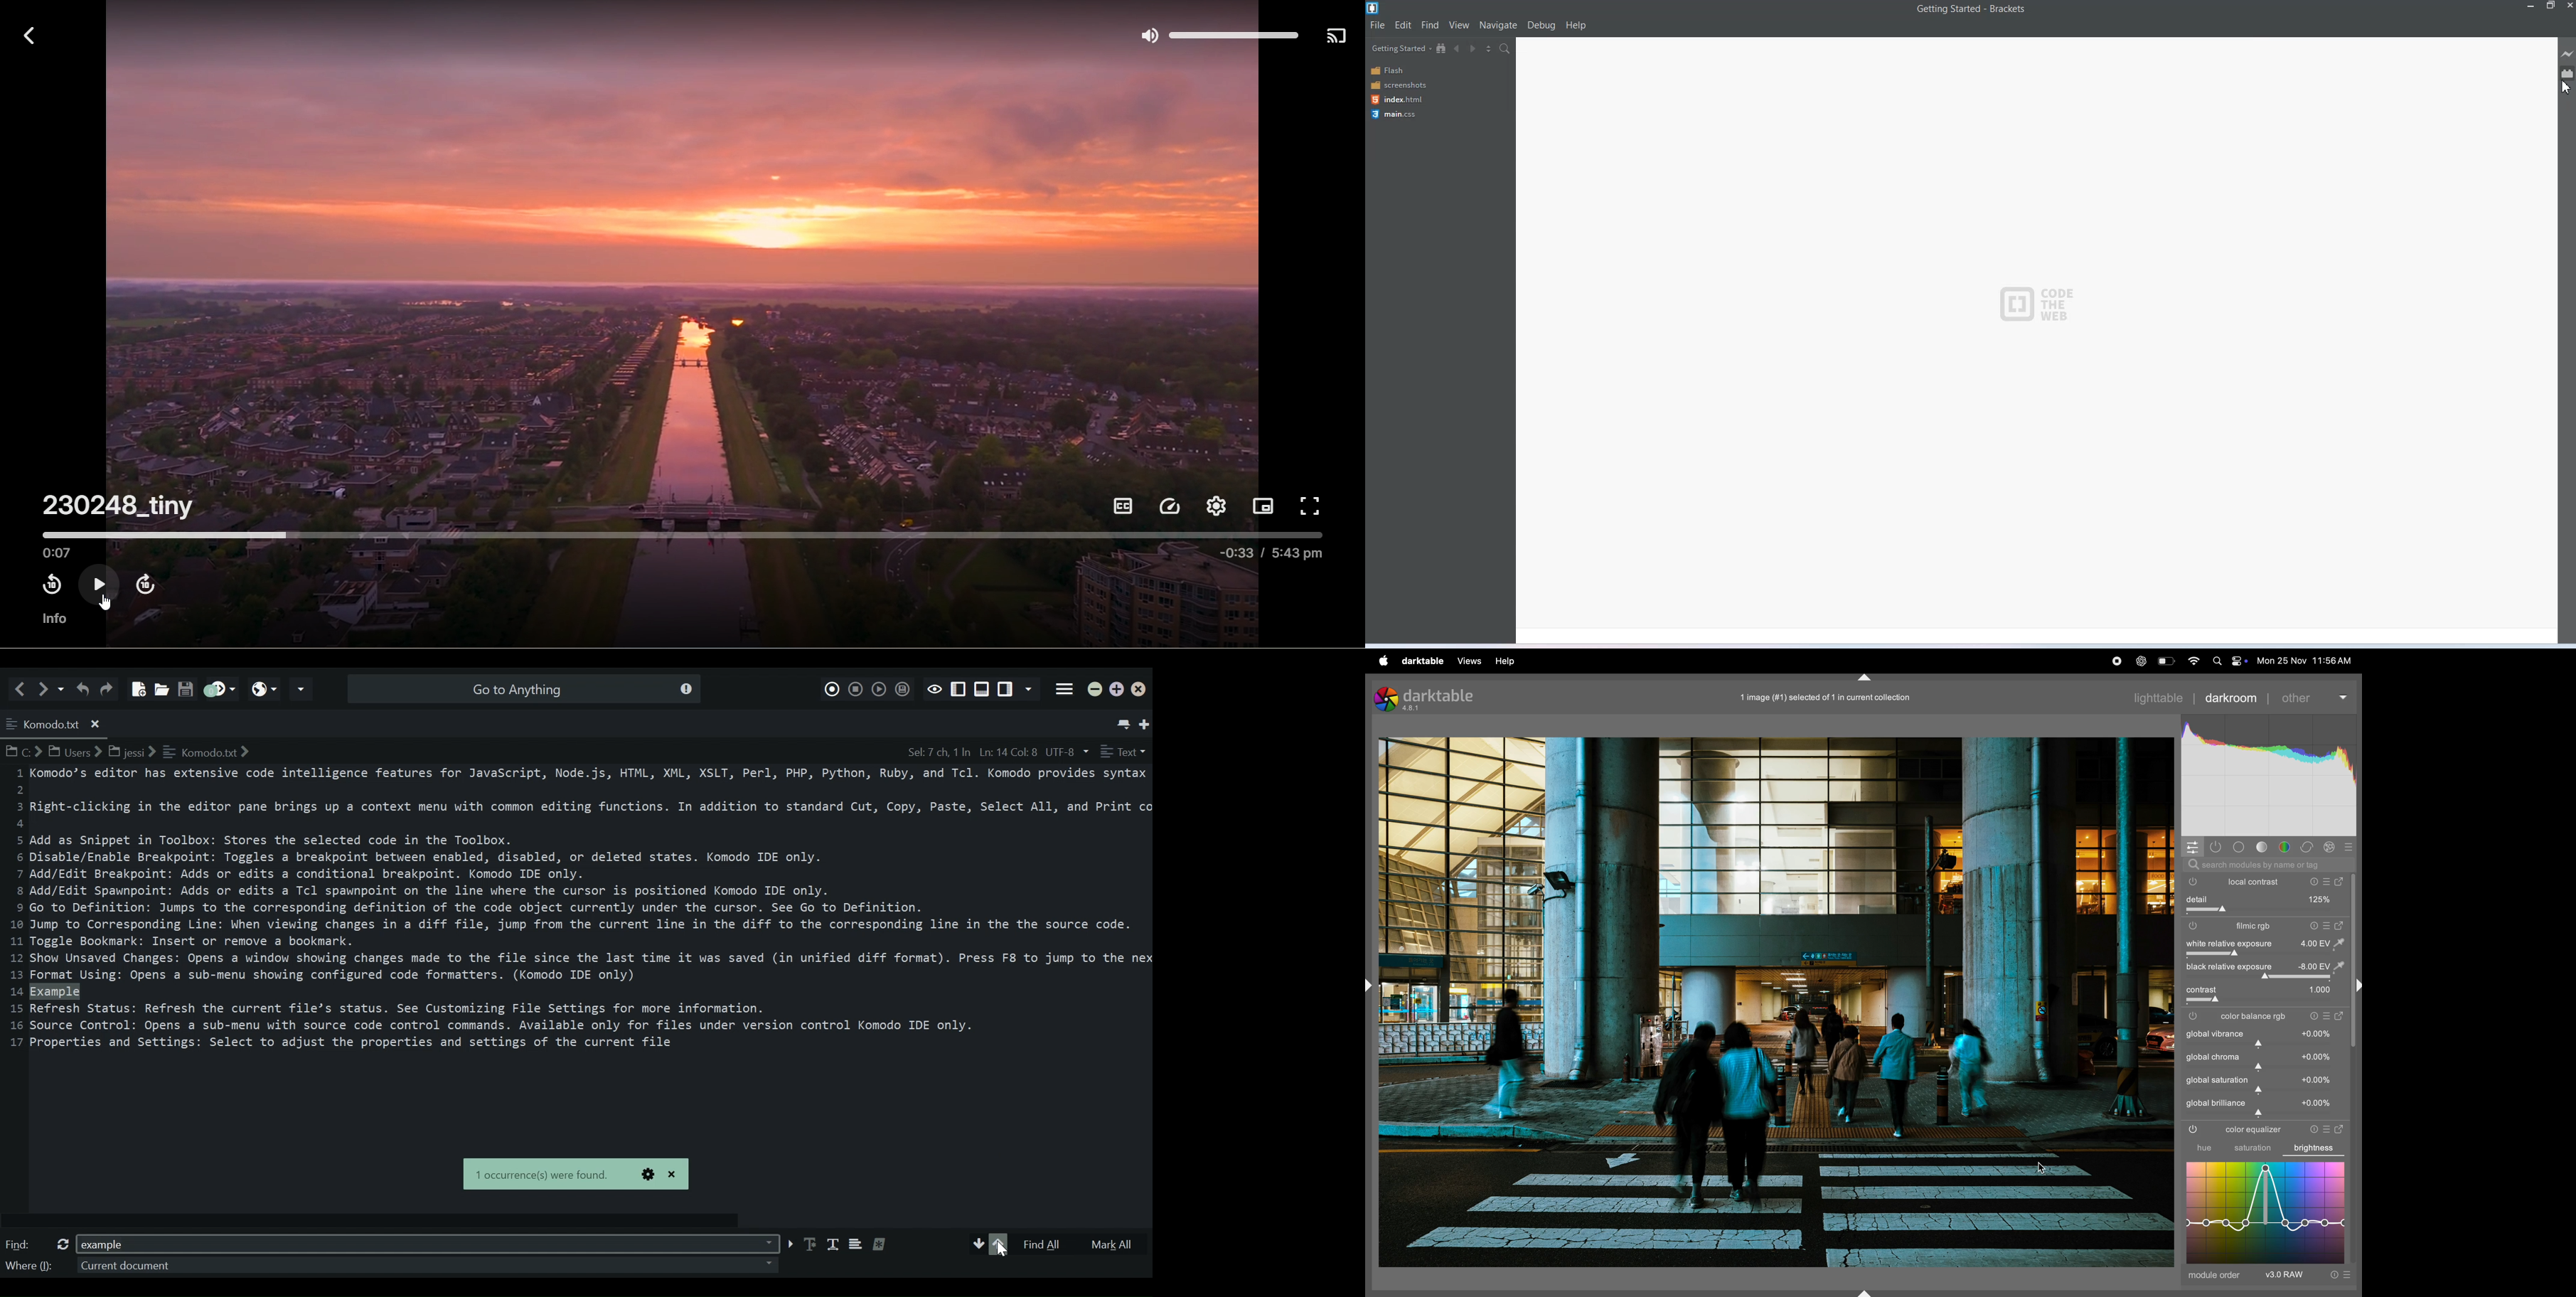 The width and height of the screenshot is (2576, 1316). I want to click on show active modules, so click(2216, 846).